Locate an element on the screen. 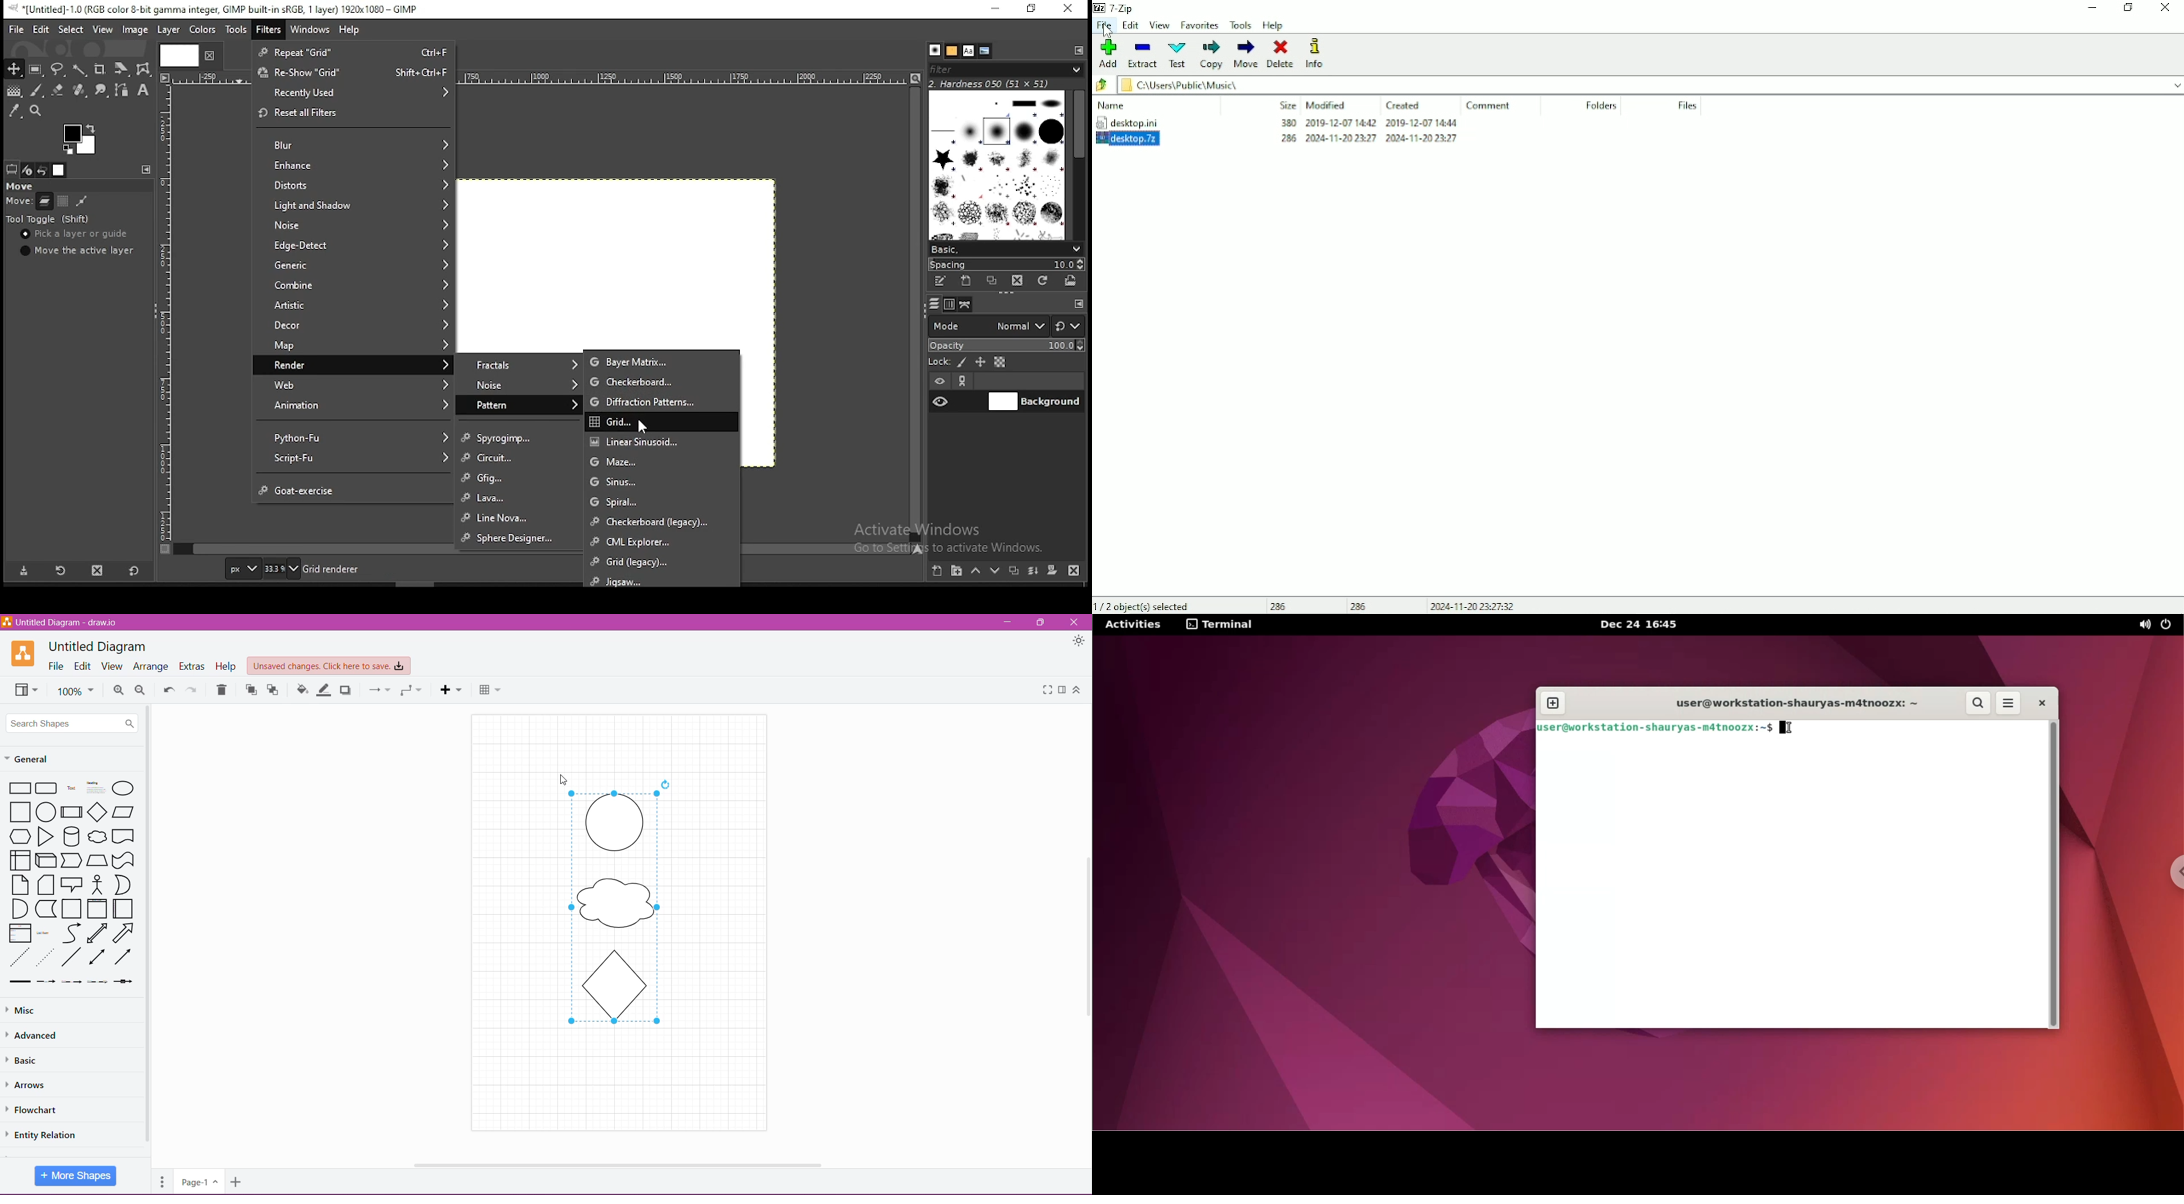 The image size is (2184, 1204). grid is located at coordinates (661, 421).